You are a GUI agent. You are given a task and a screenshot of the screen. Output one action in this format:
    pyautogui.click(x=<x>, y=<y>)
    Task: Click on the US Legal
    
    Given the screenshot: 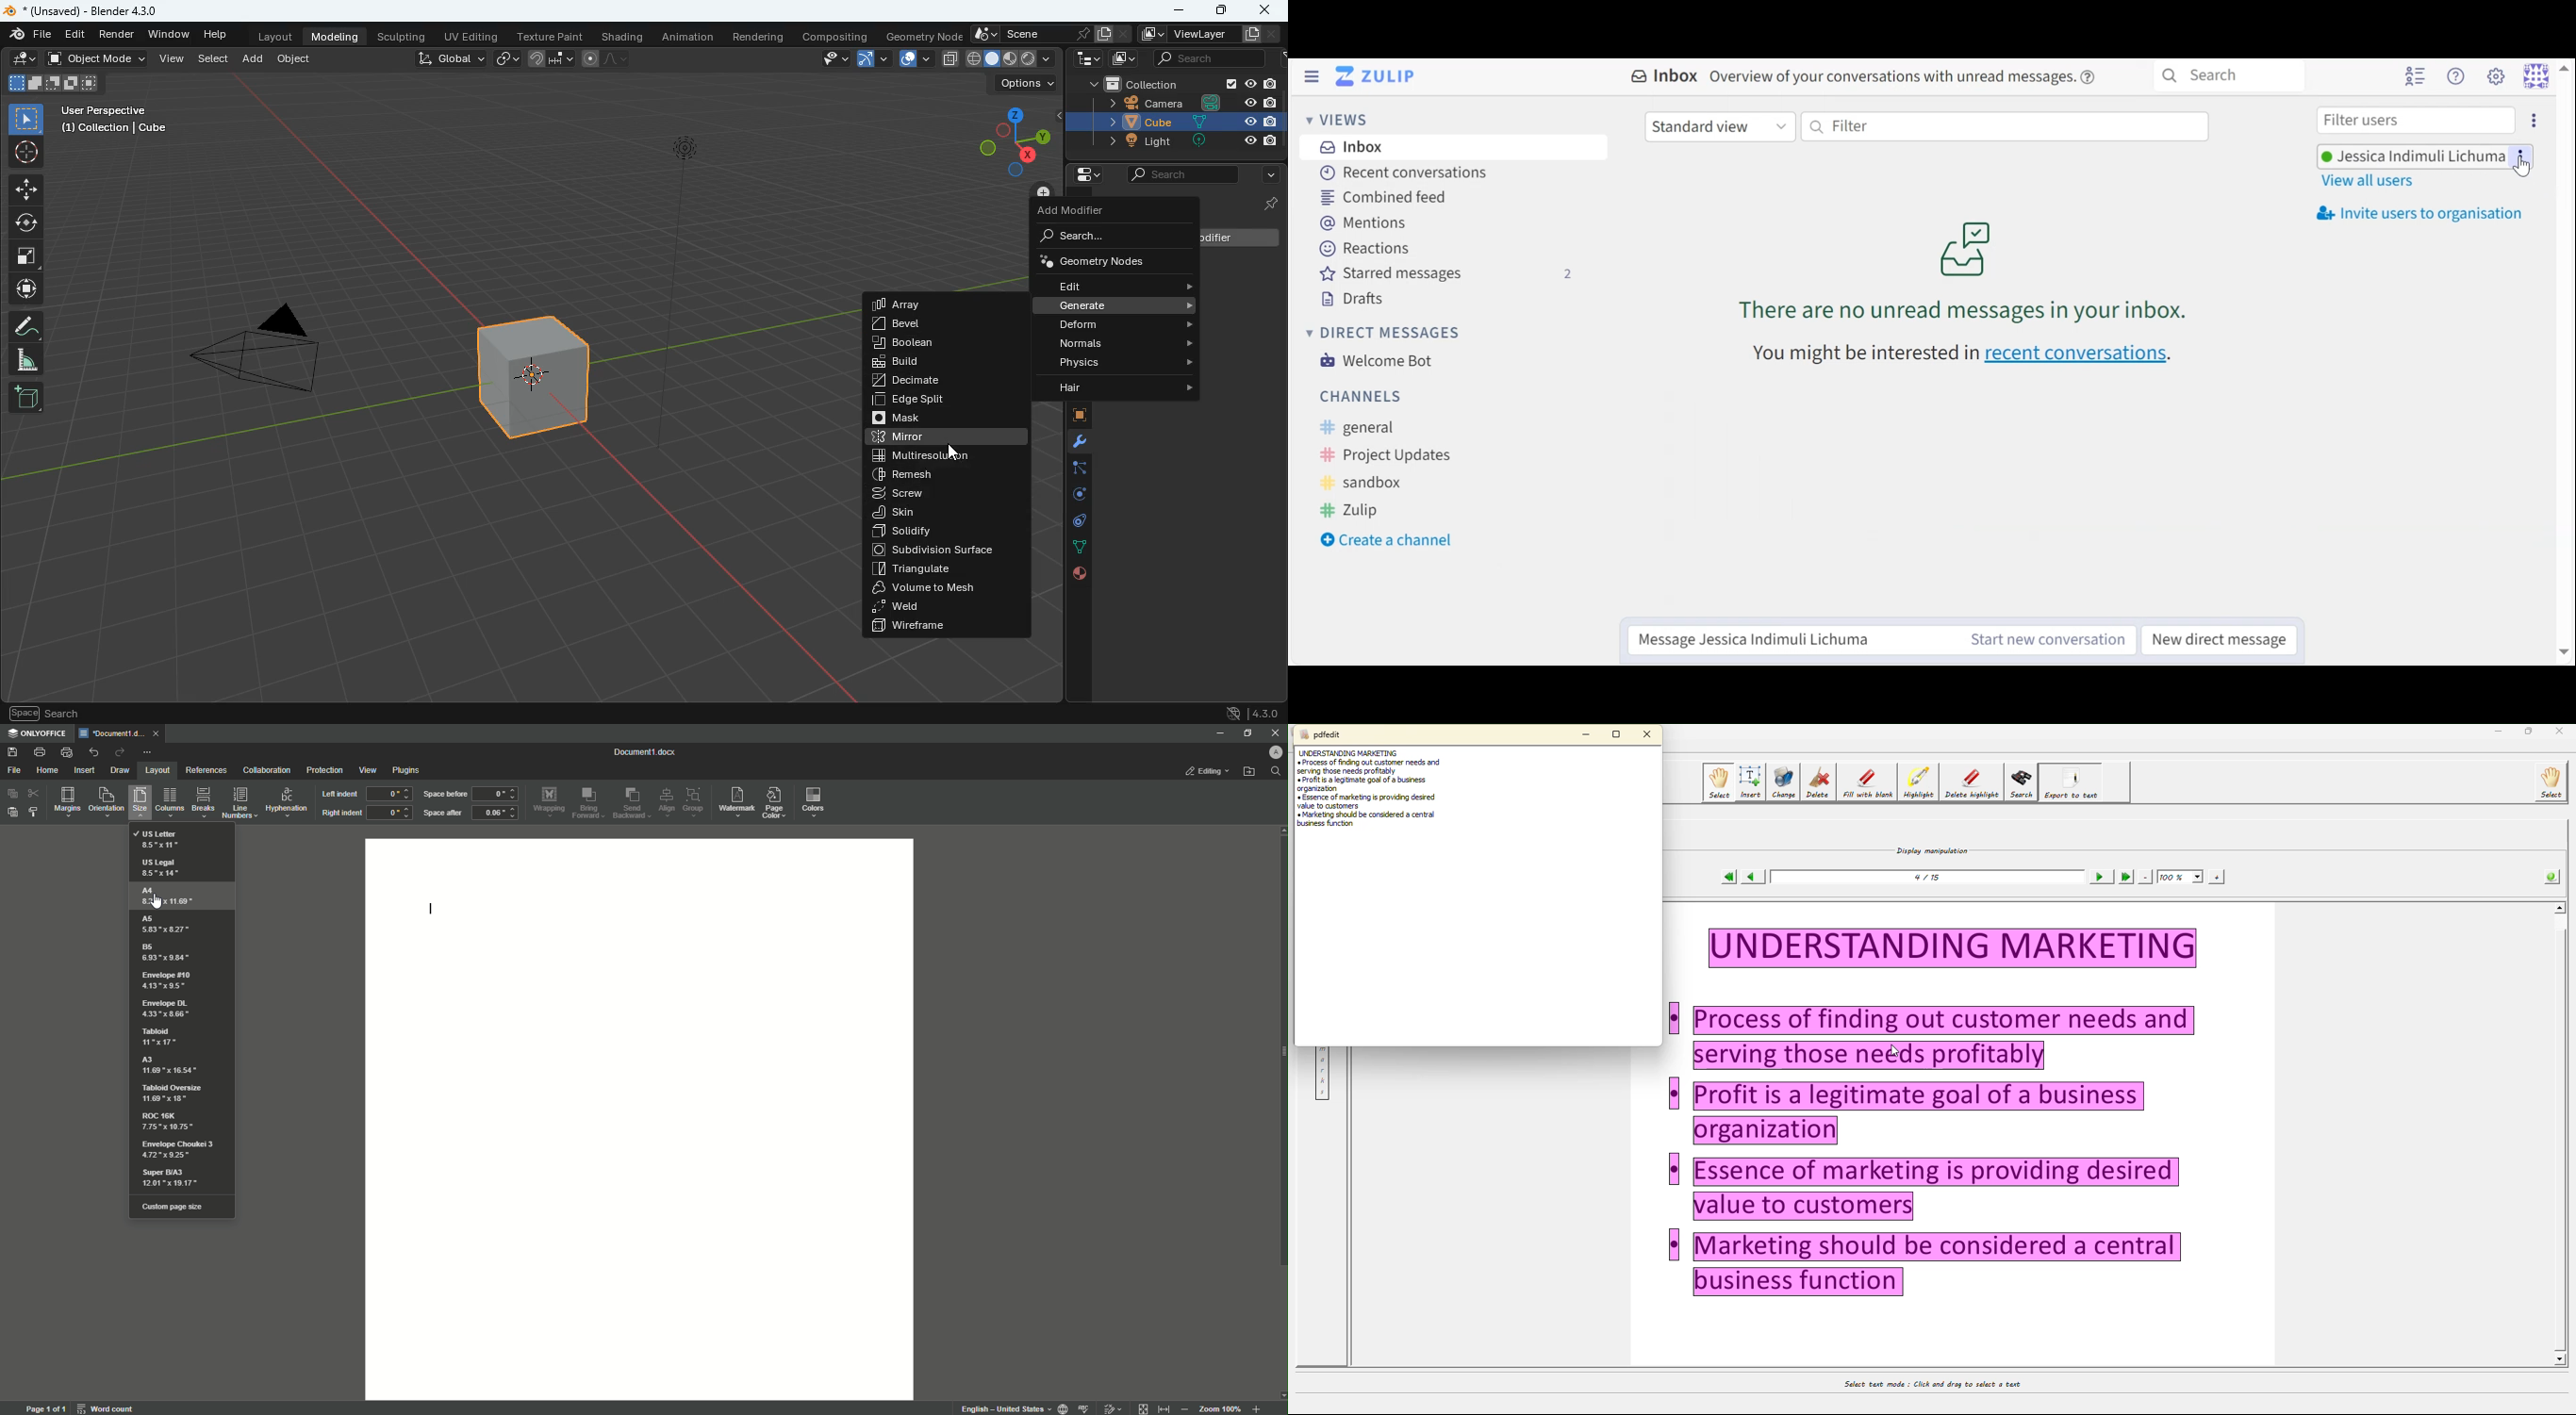 What is the action you would take?
    pyautogui.click(x=161, y=867)
    